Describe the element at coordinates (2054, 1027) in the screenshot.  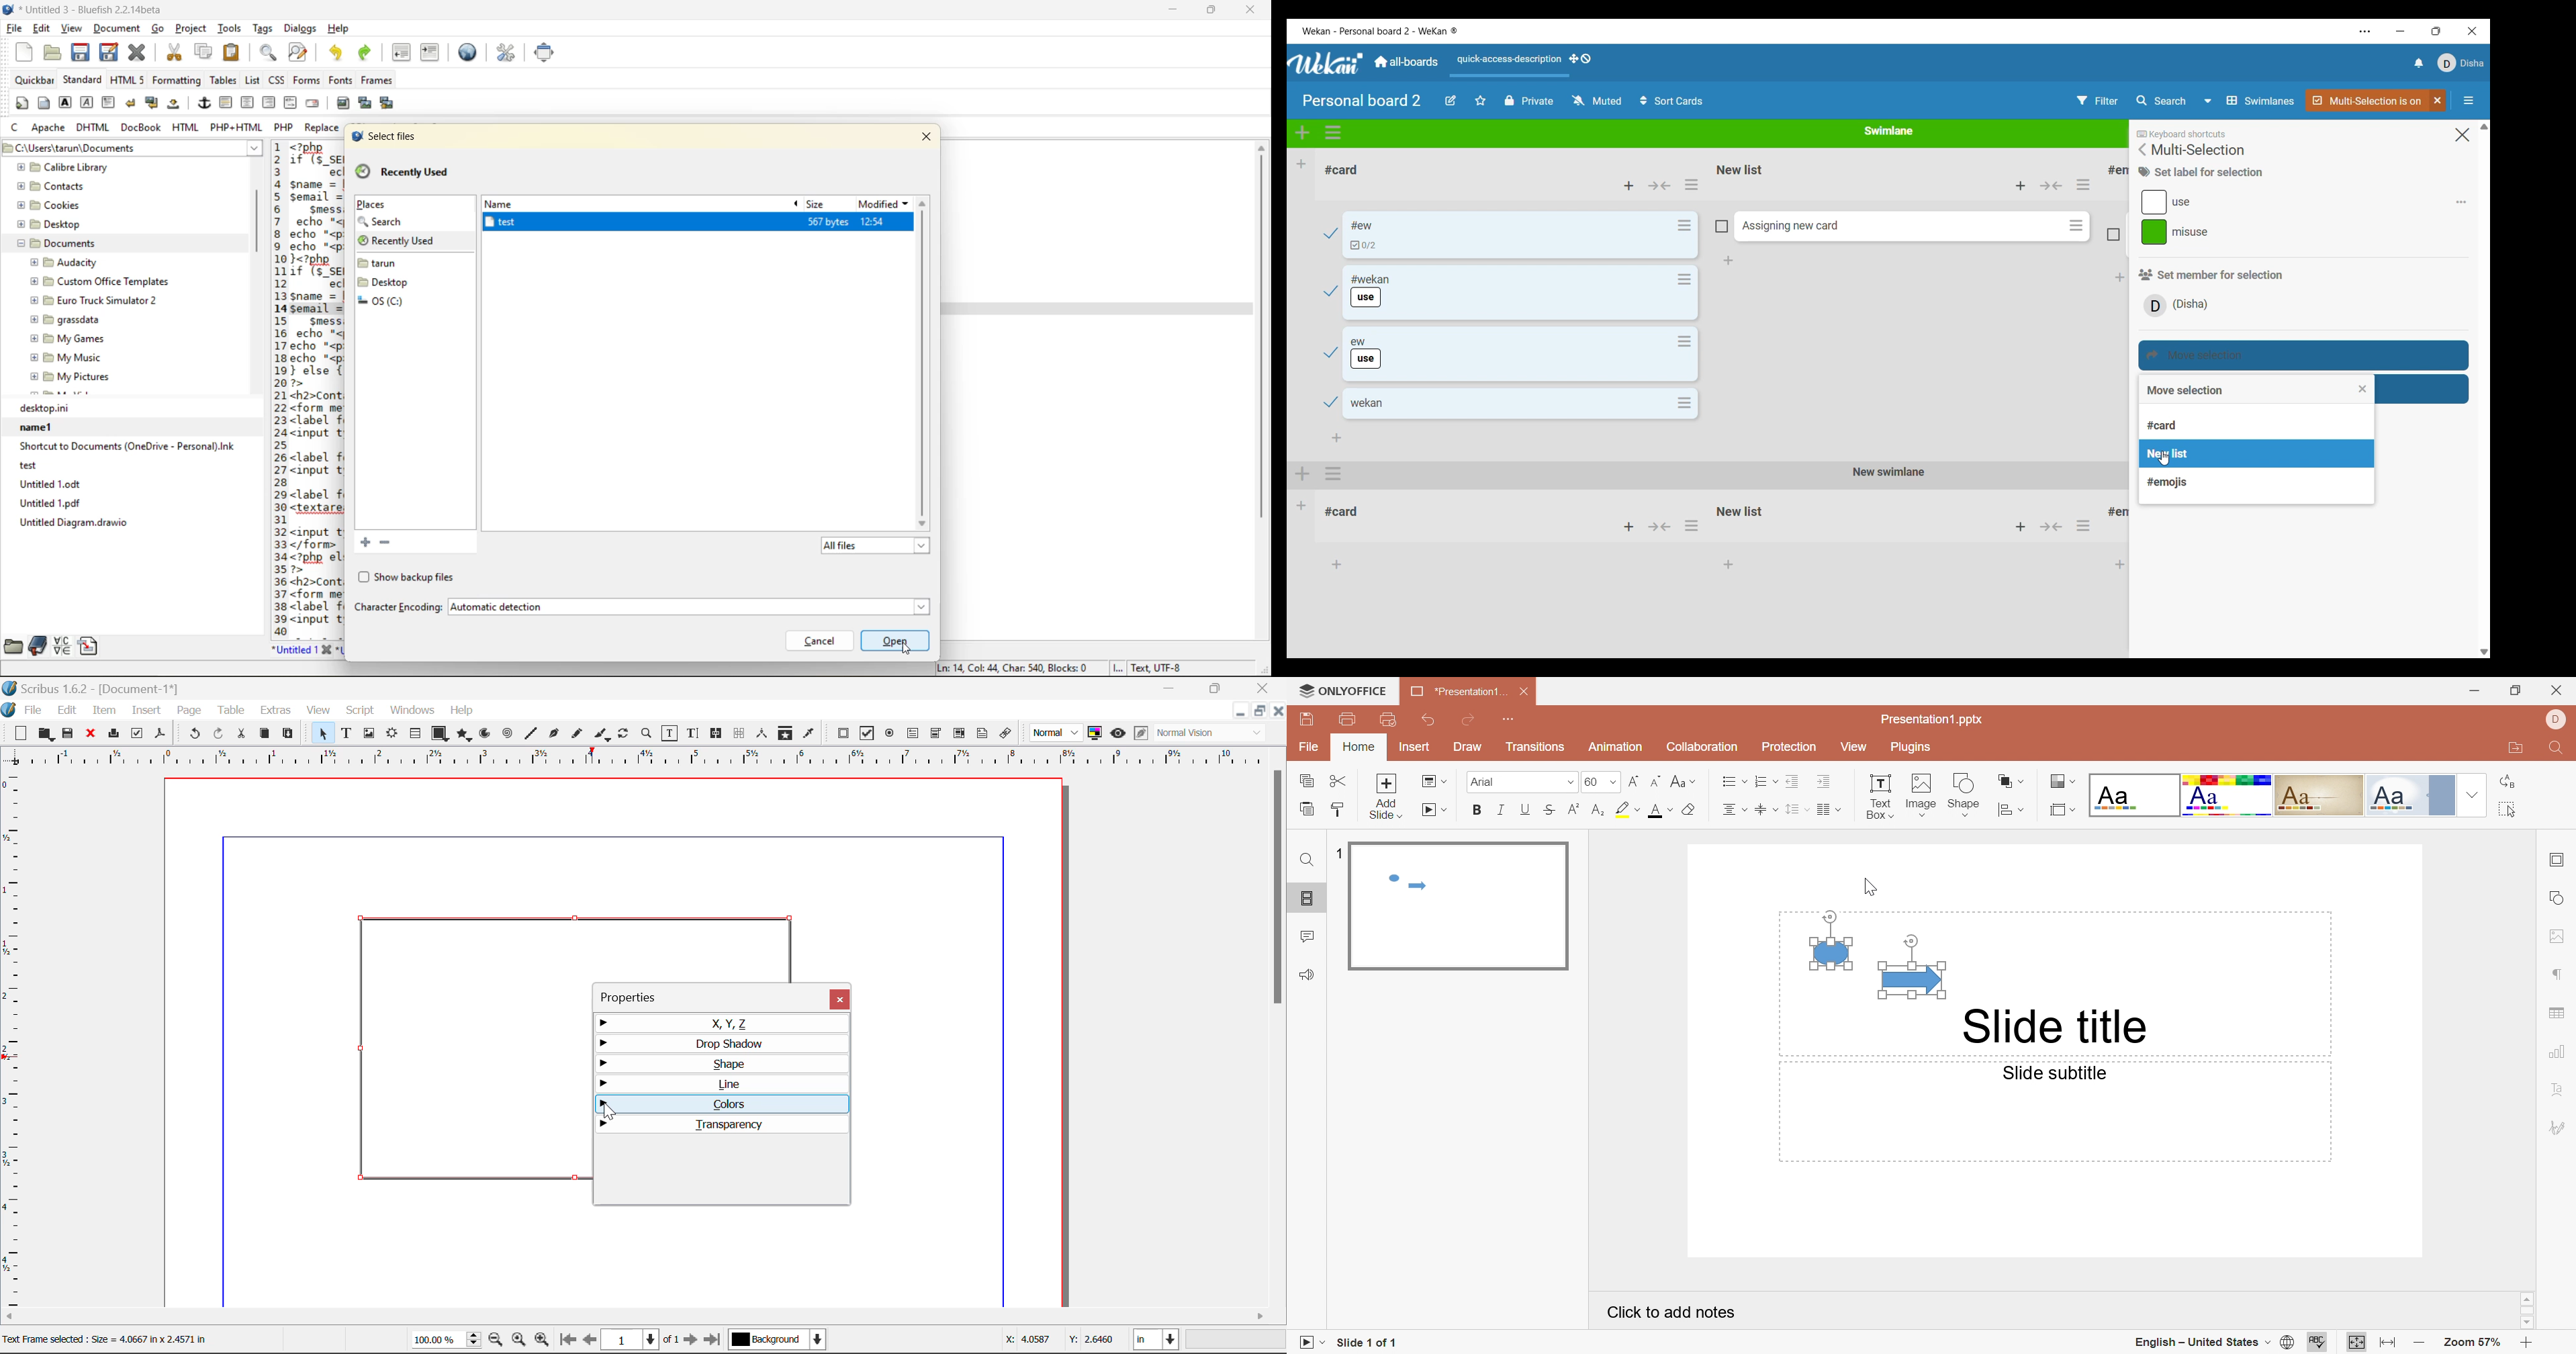
I see `Slide title` at that location.